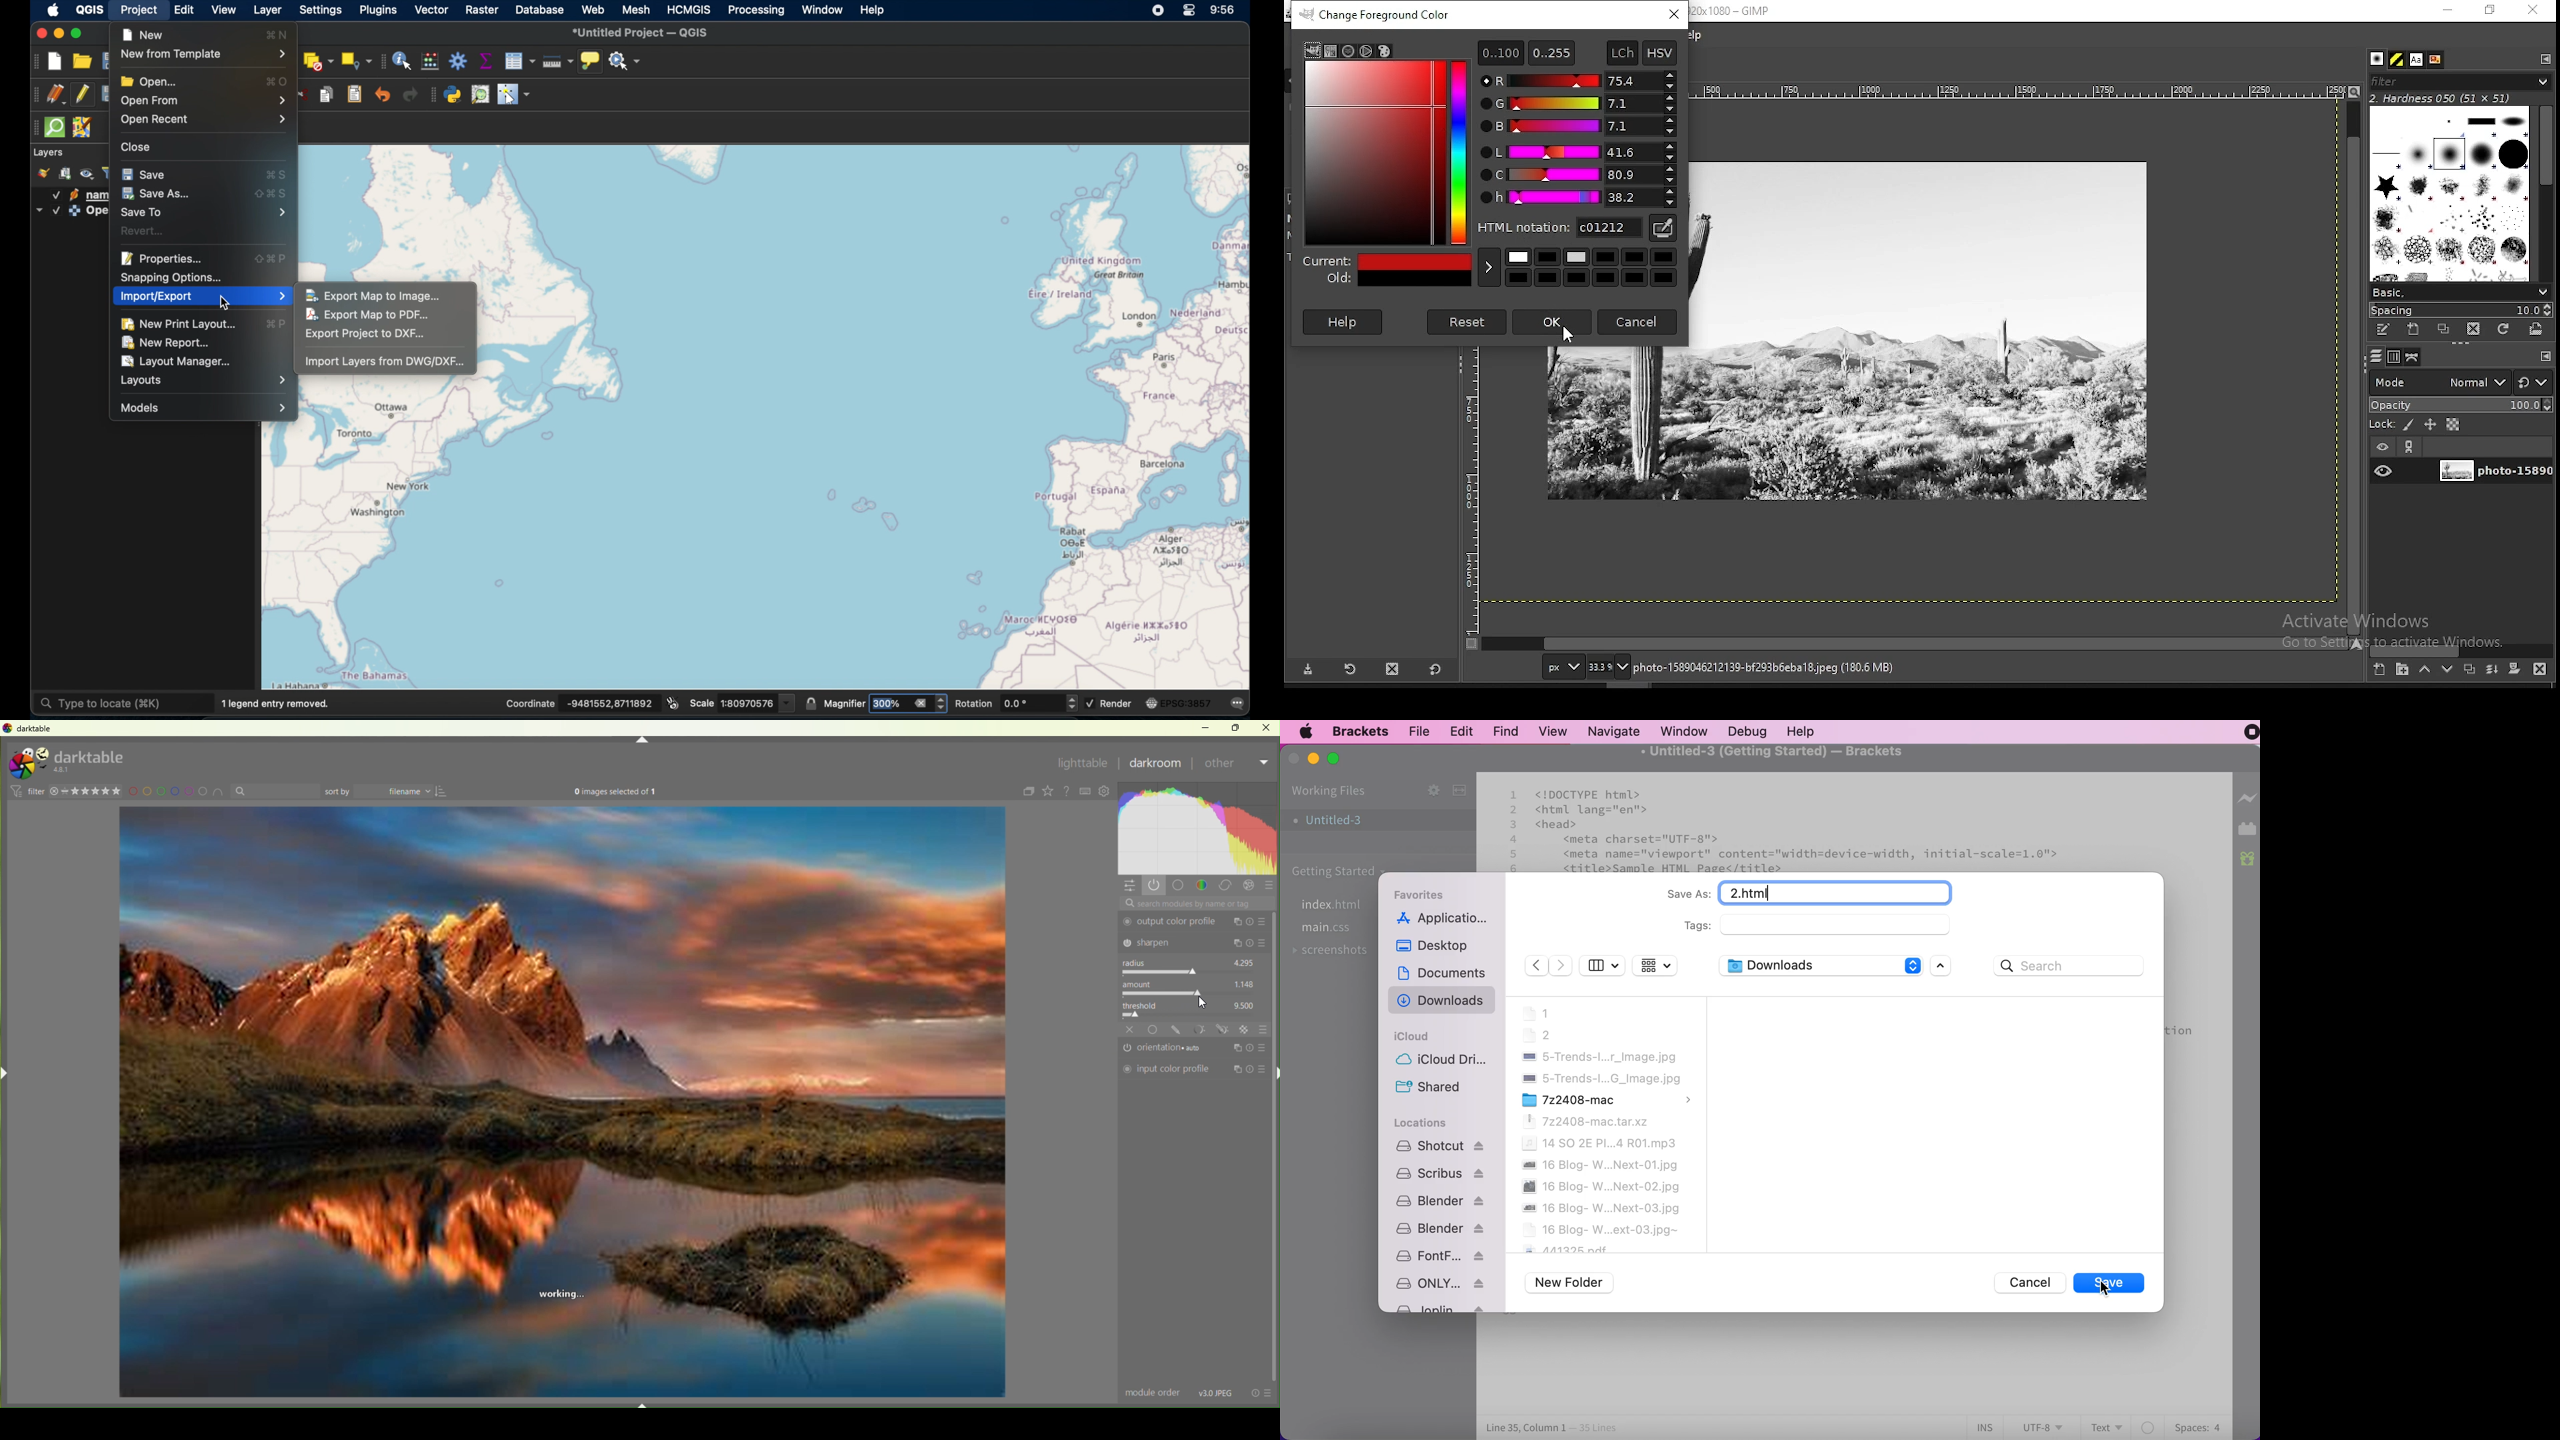 This screenshot has height=1456, width=2576. What do you see at coordinates (201, 407) in the screenshot?
I see `models menu` at bounding box center [201, 407].